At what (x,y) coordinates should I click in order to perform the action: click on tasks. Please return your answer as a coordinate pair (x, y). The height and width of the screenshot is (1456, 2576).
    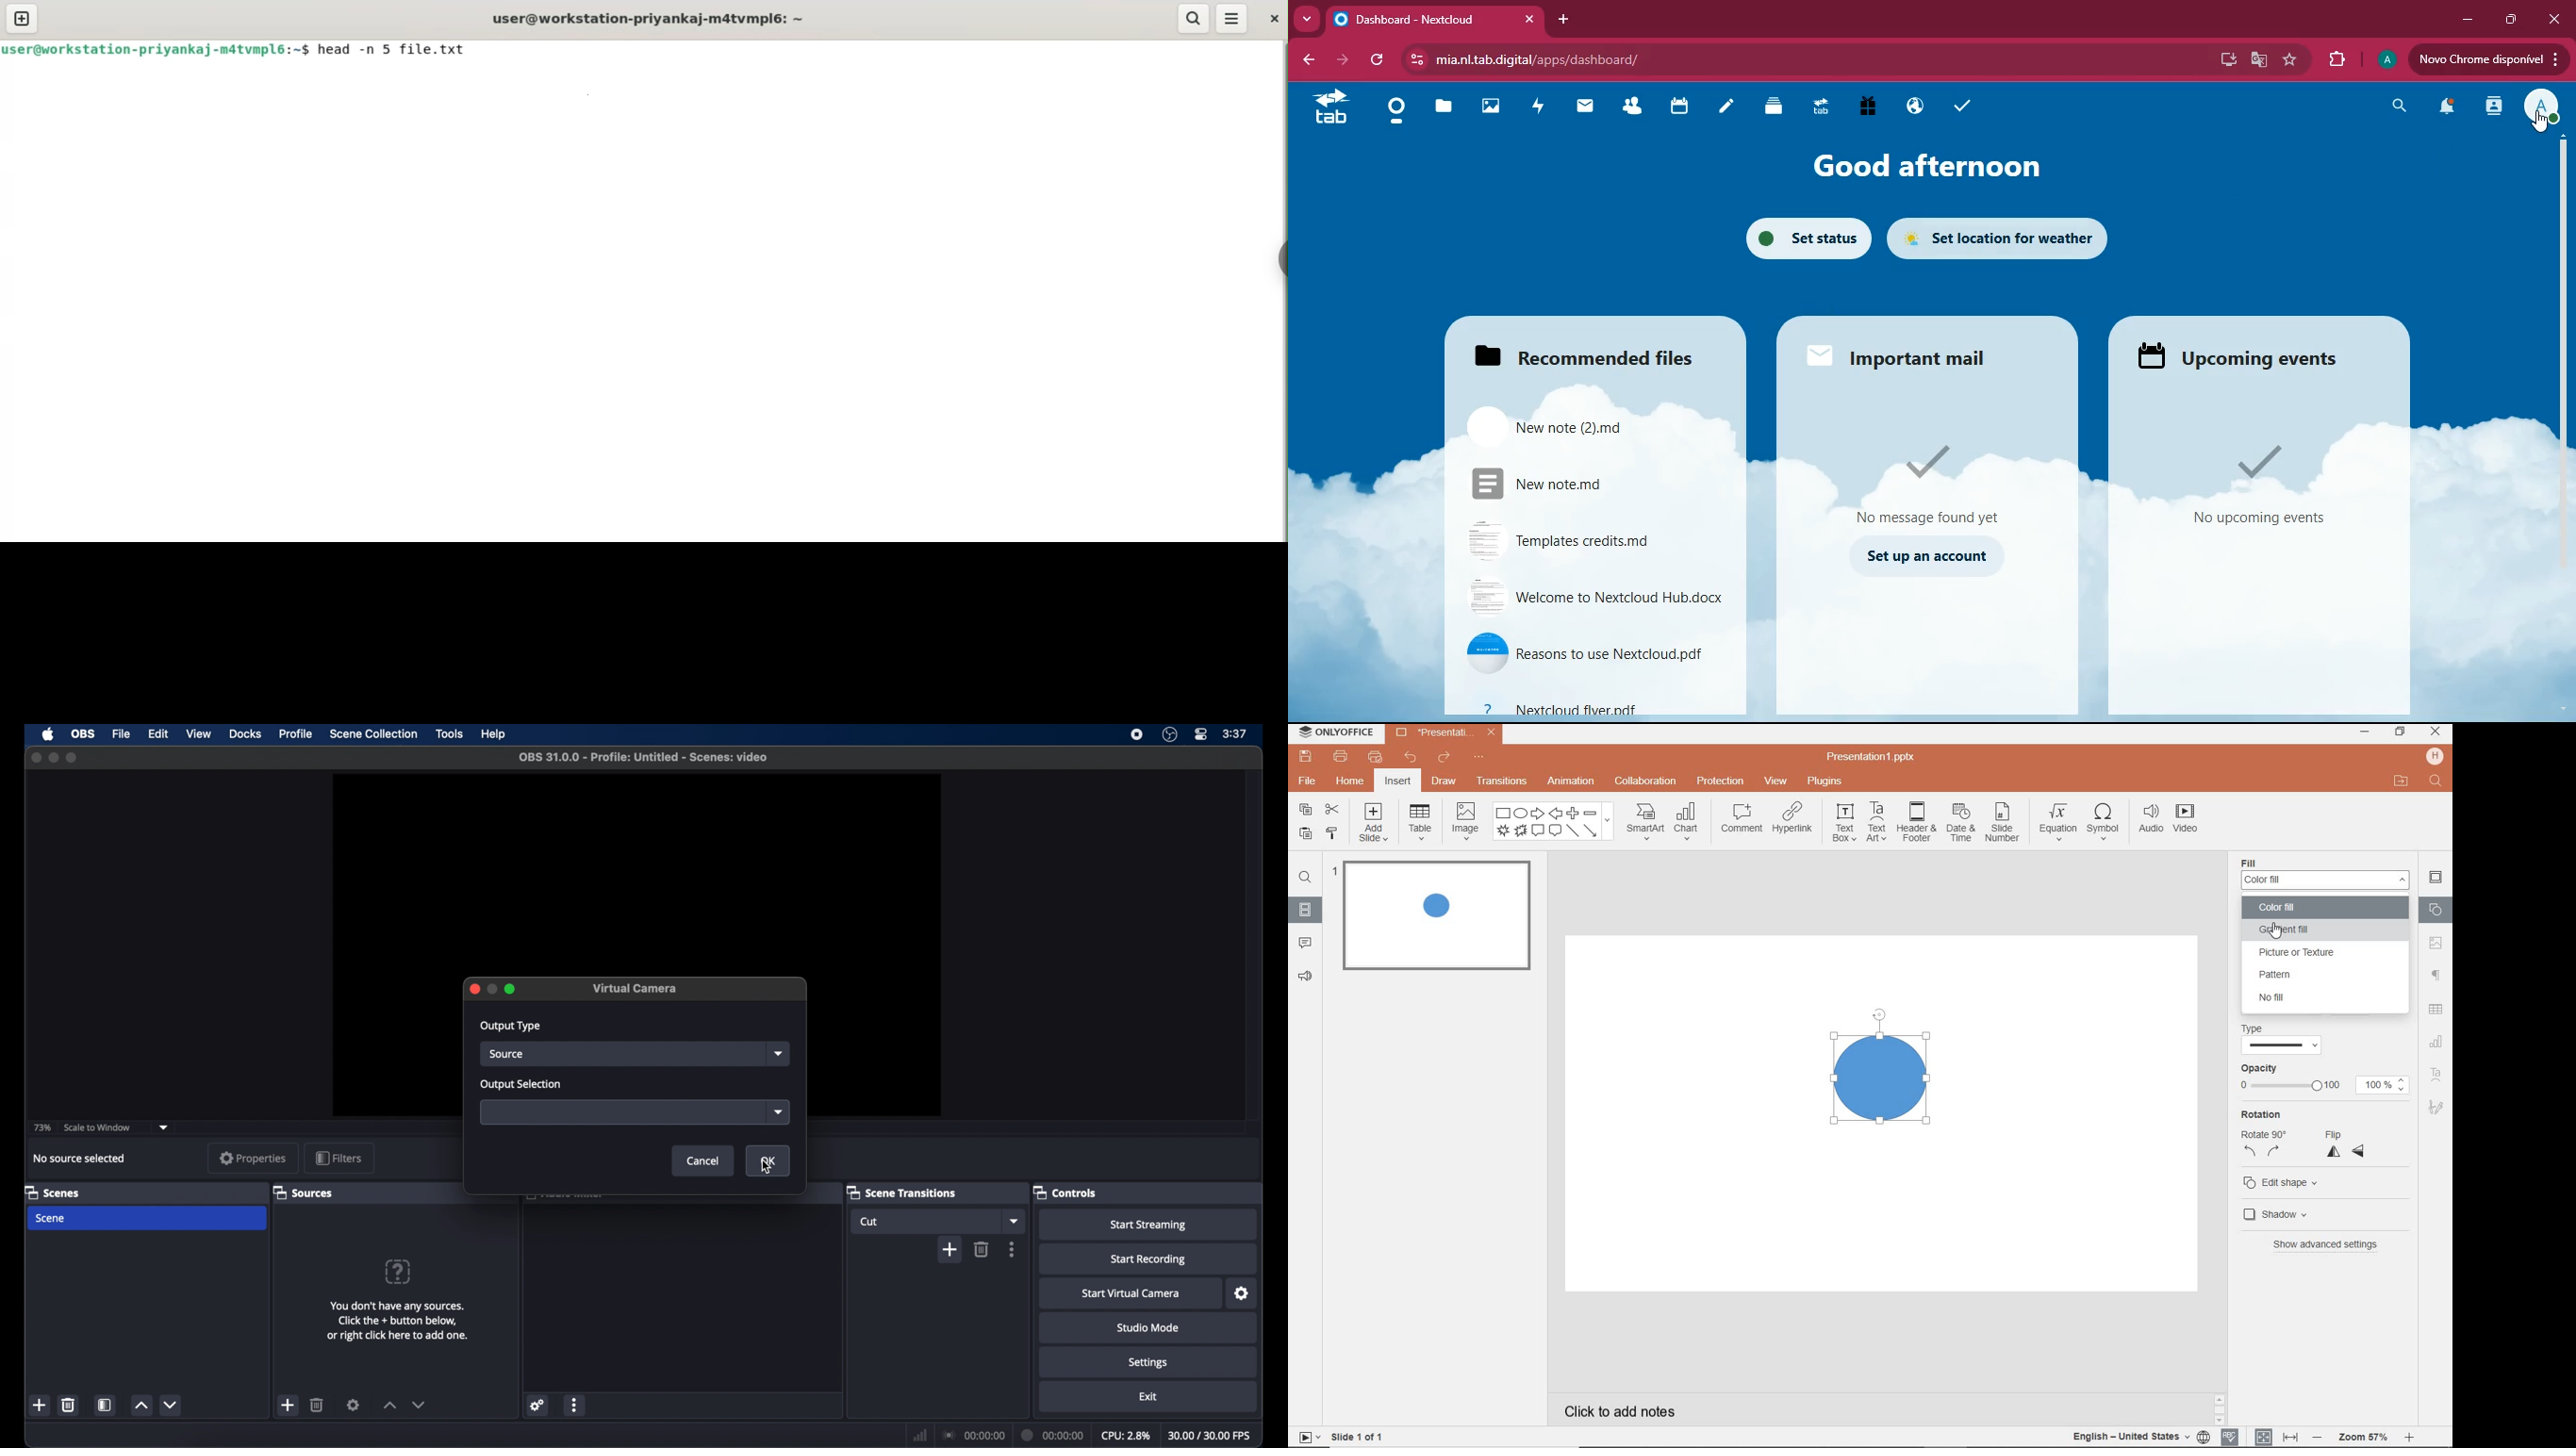
    Looking at the image, I should click on (1961, 109).